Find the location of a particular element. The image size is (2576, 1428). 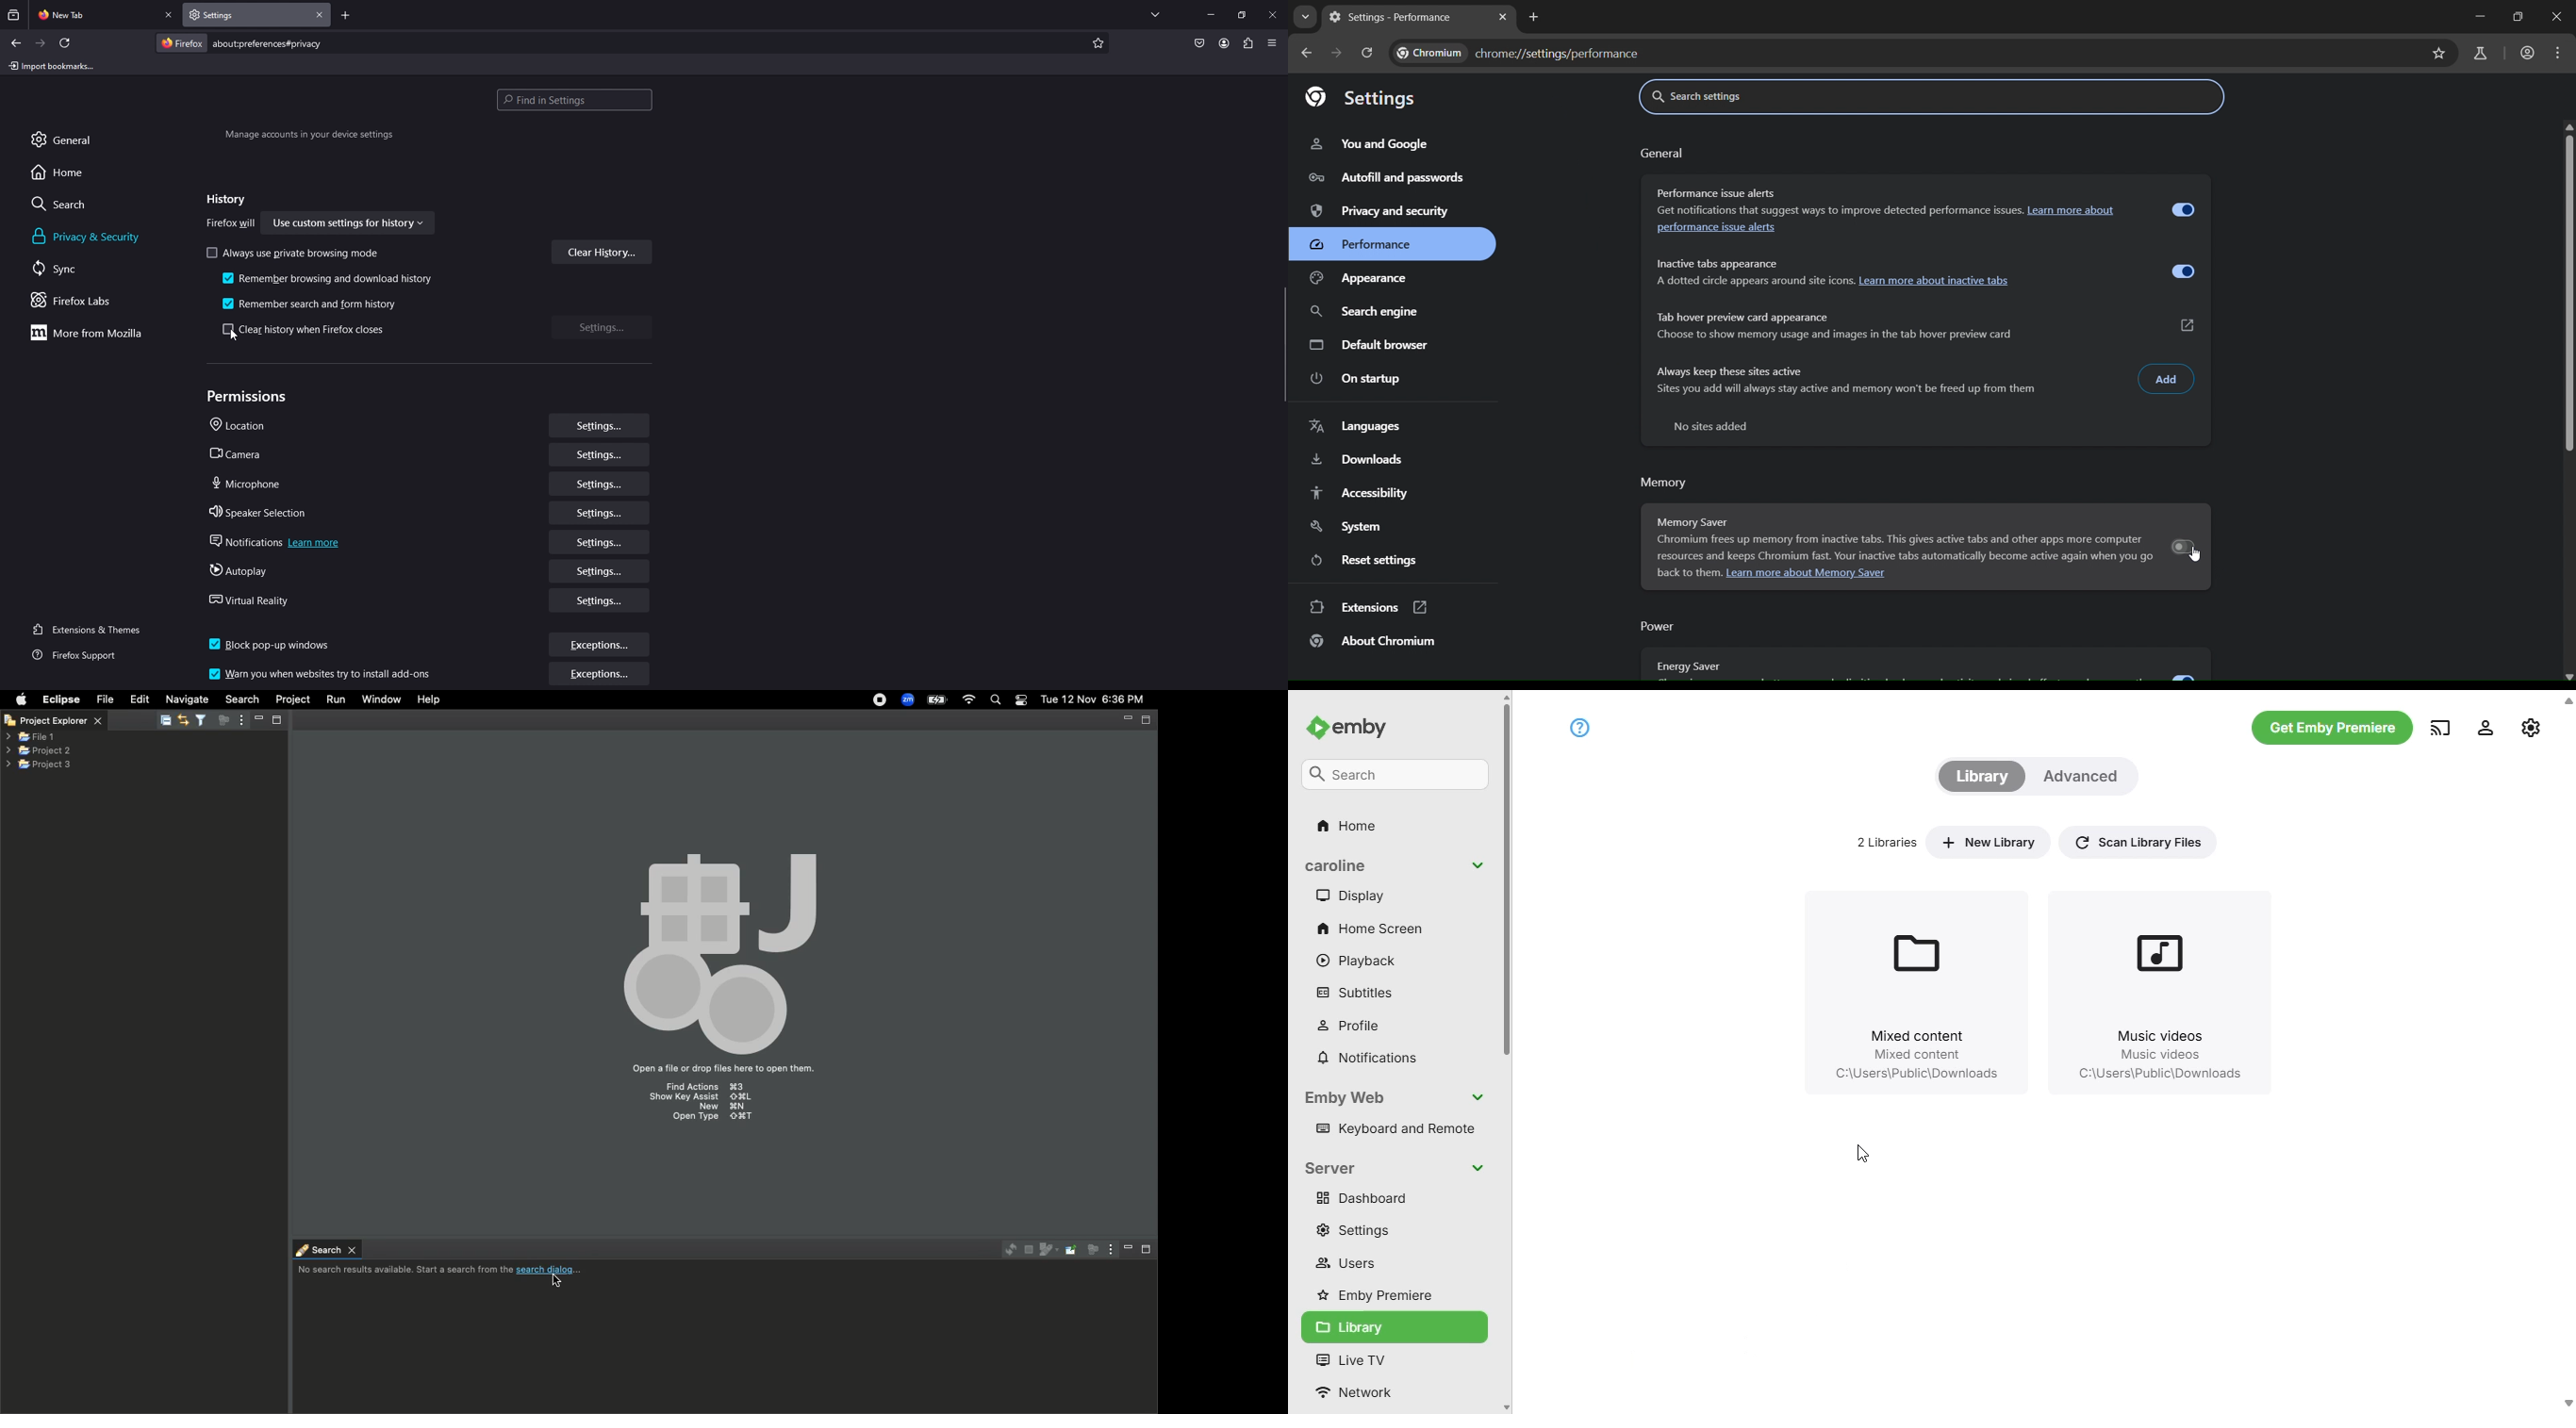

expand/disable is located at coordinates (2181, 676).